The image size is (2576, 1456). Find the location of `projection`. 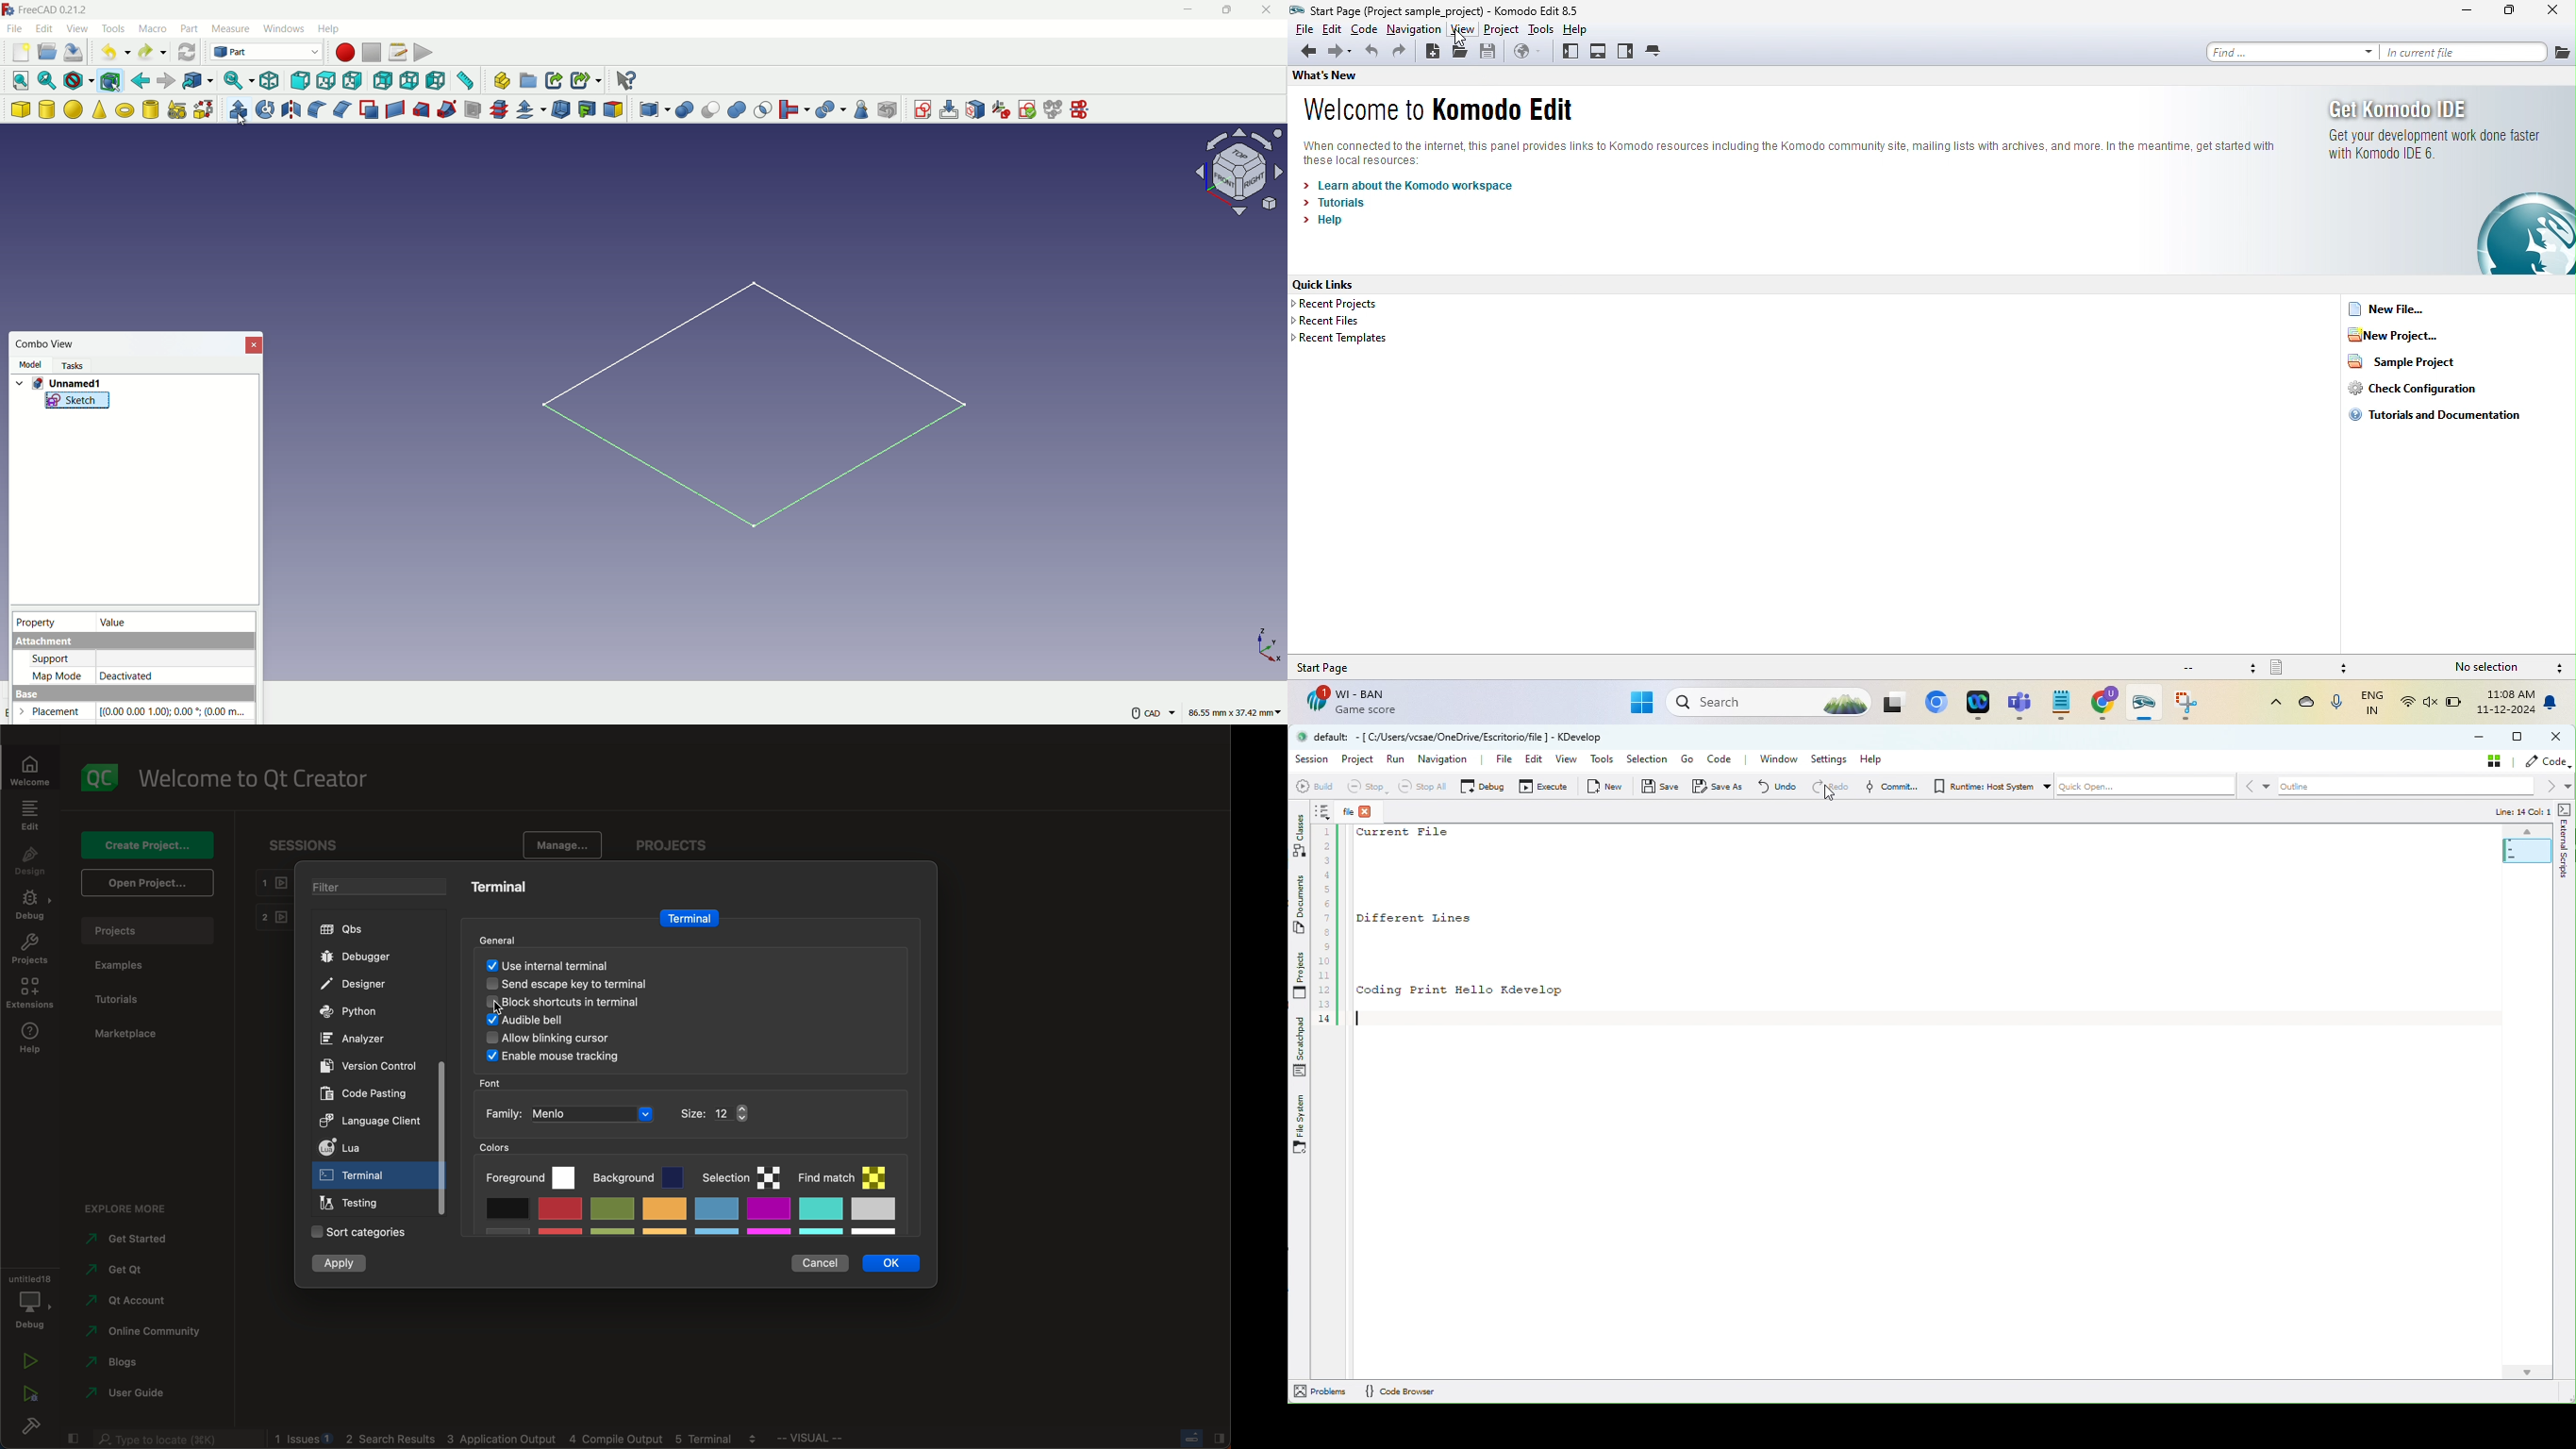

projection is located at coordinates (588, 109).